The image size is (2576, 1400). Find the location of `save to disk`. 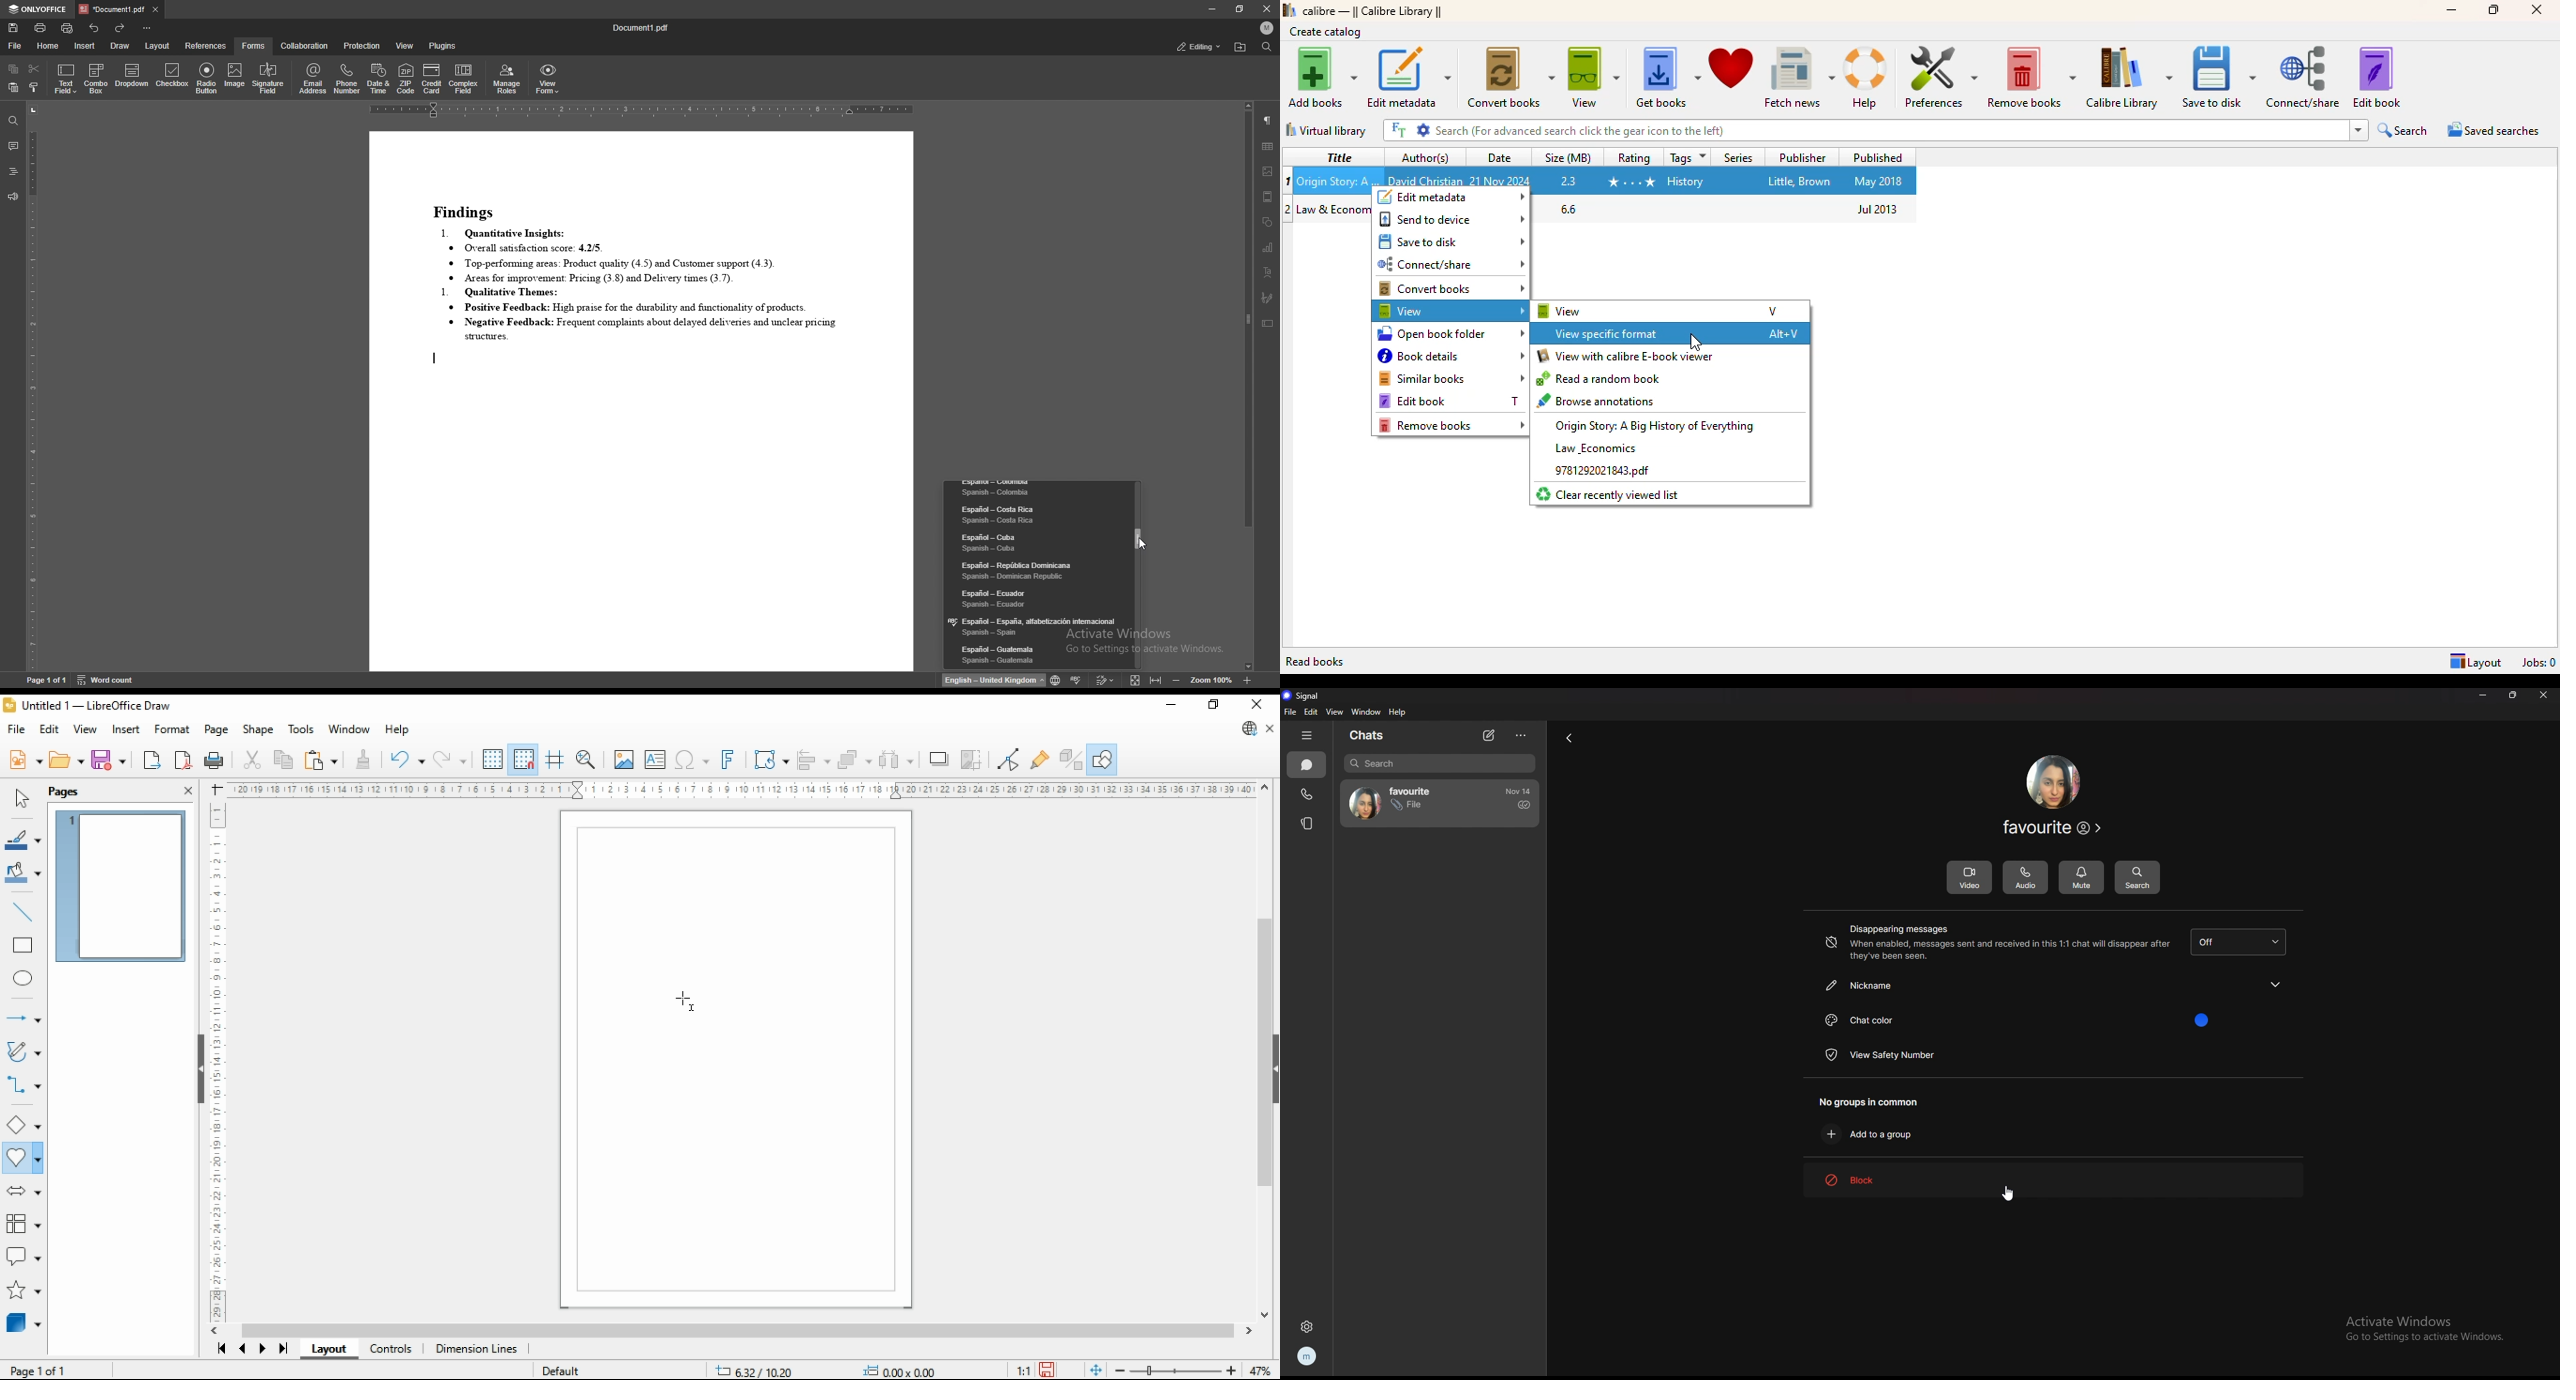

save to disk is located at coordinates (1452, 242).